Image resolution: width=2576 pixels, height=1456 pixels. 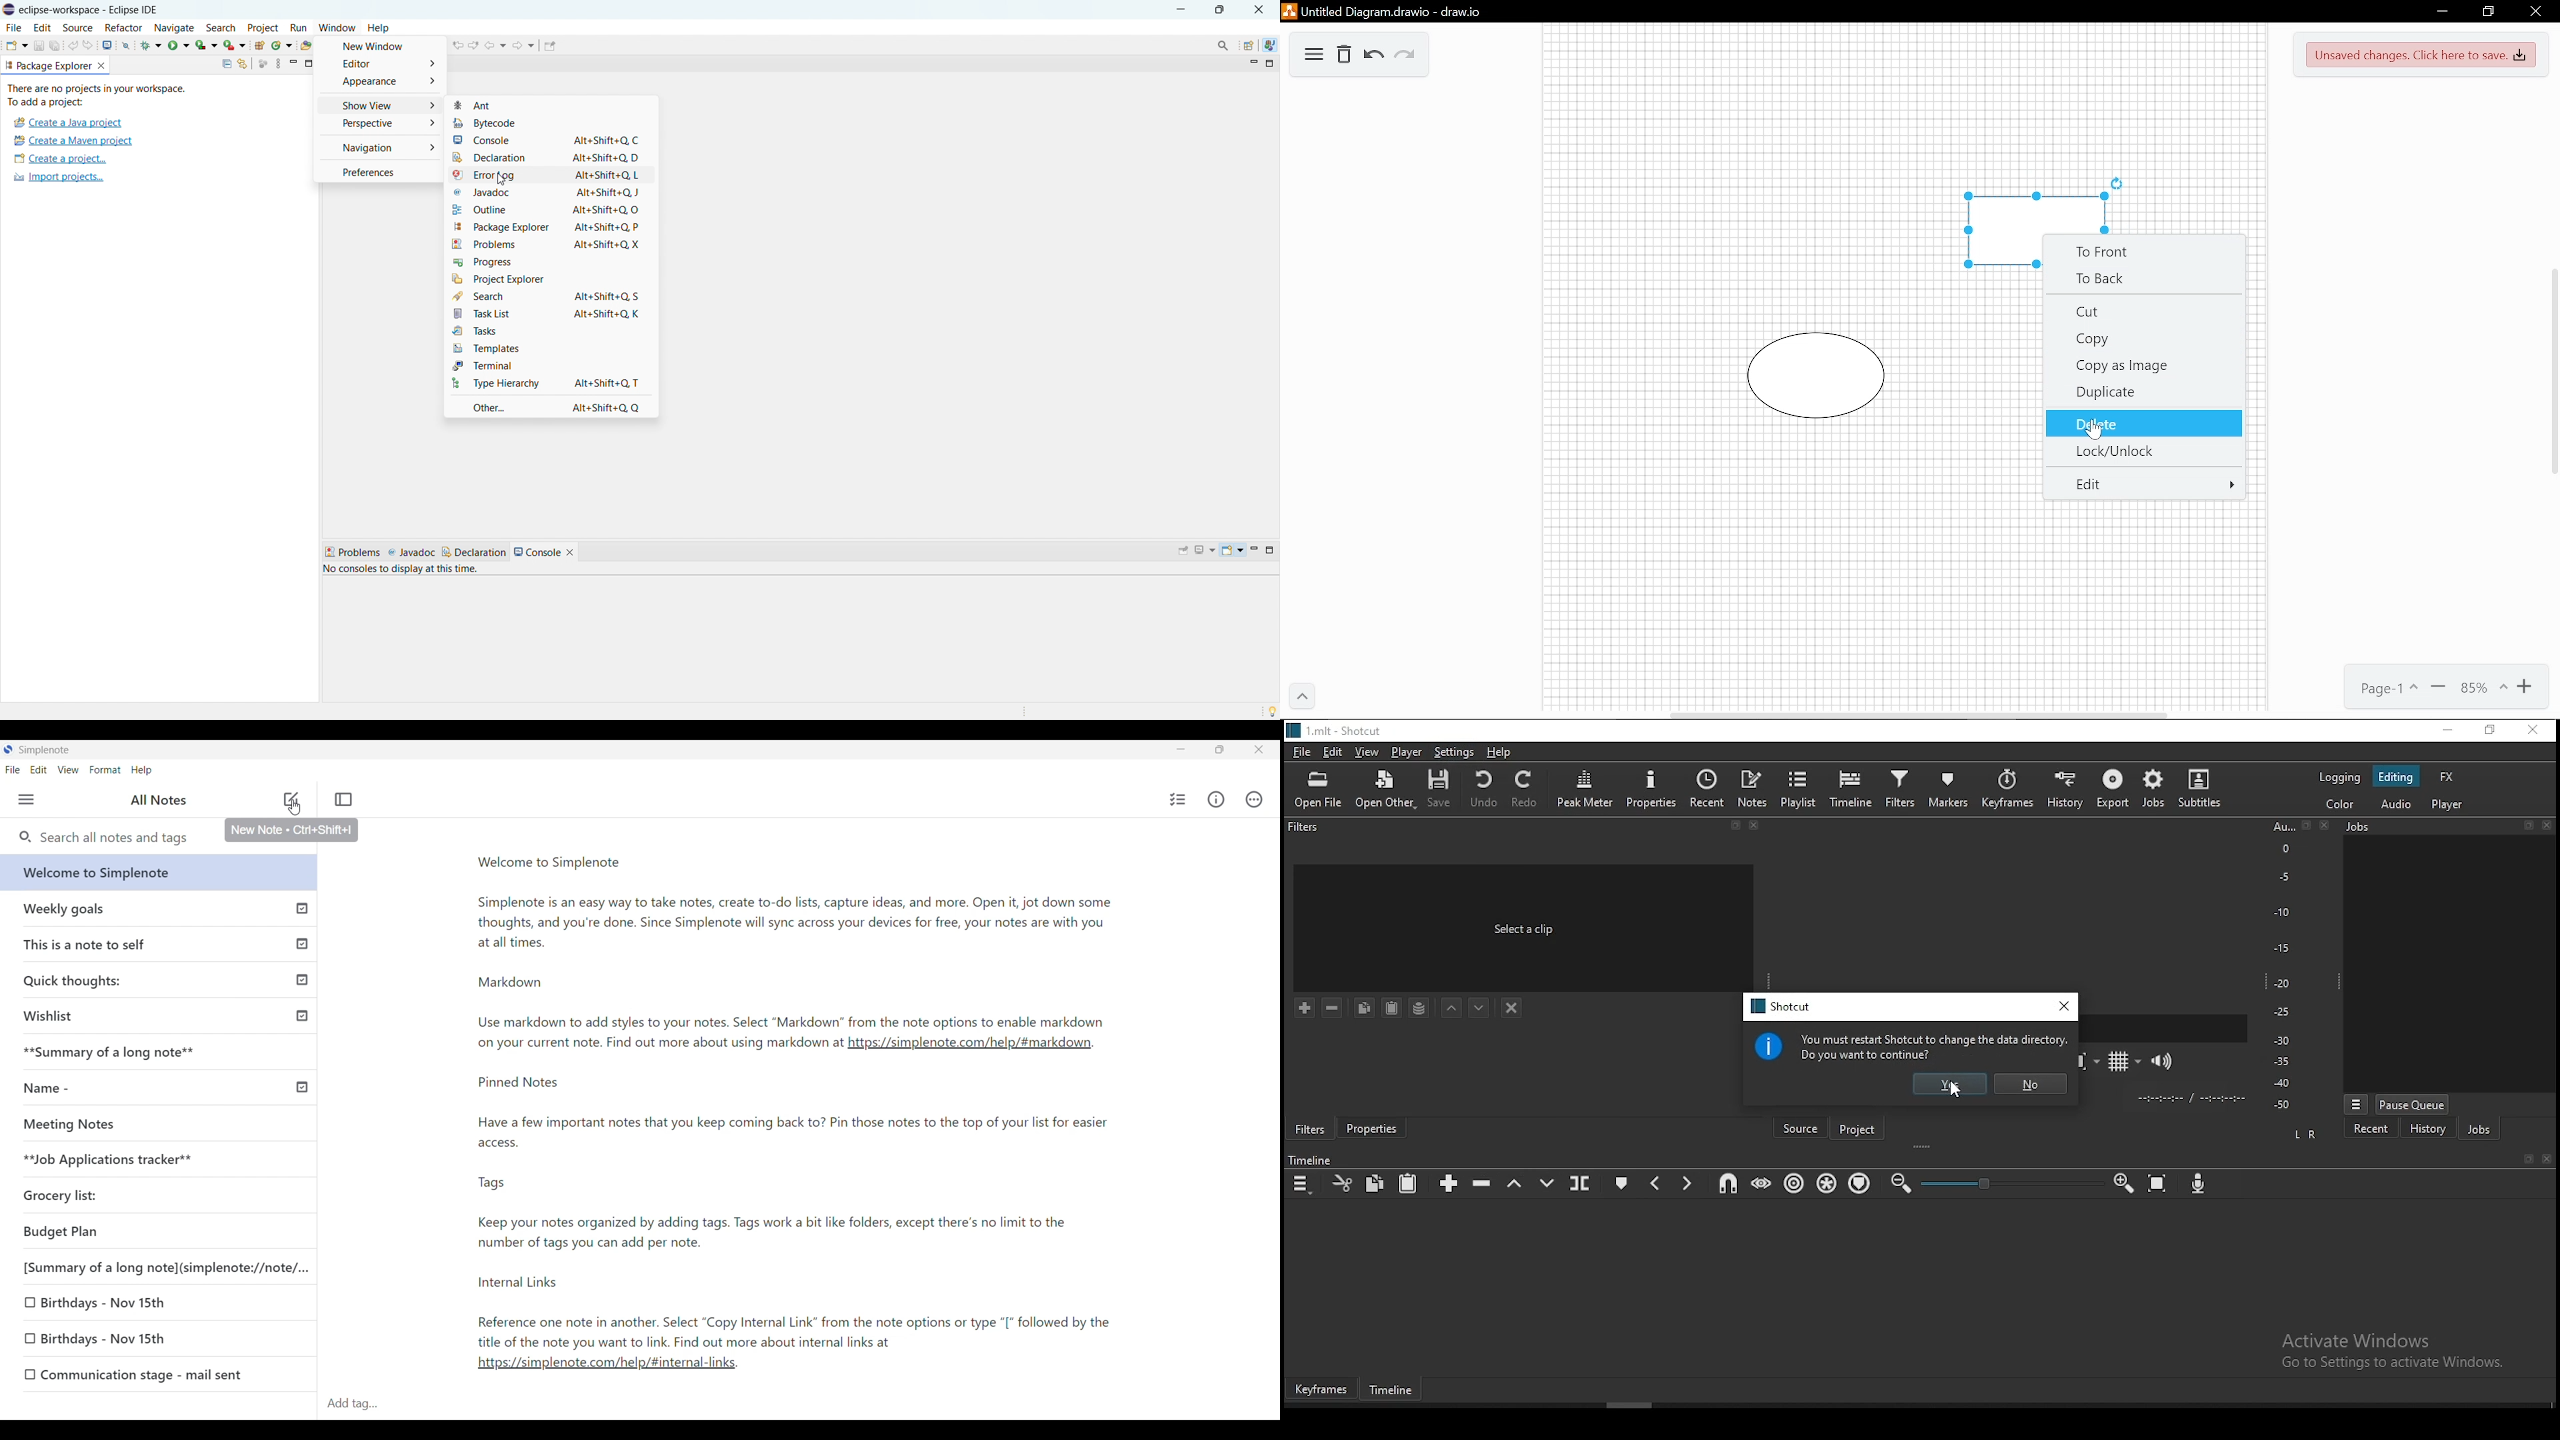 What do you see at coordinates (8, 749) in the screenshot?
I see `Software logo` at bounding box center [8, 749].